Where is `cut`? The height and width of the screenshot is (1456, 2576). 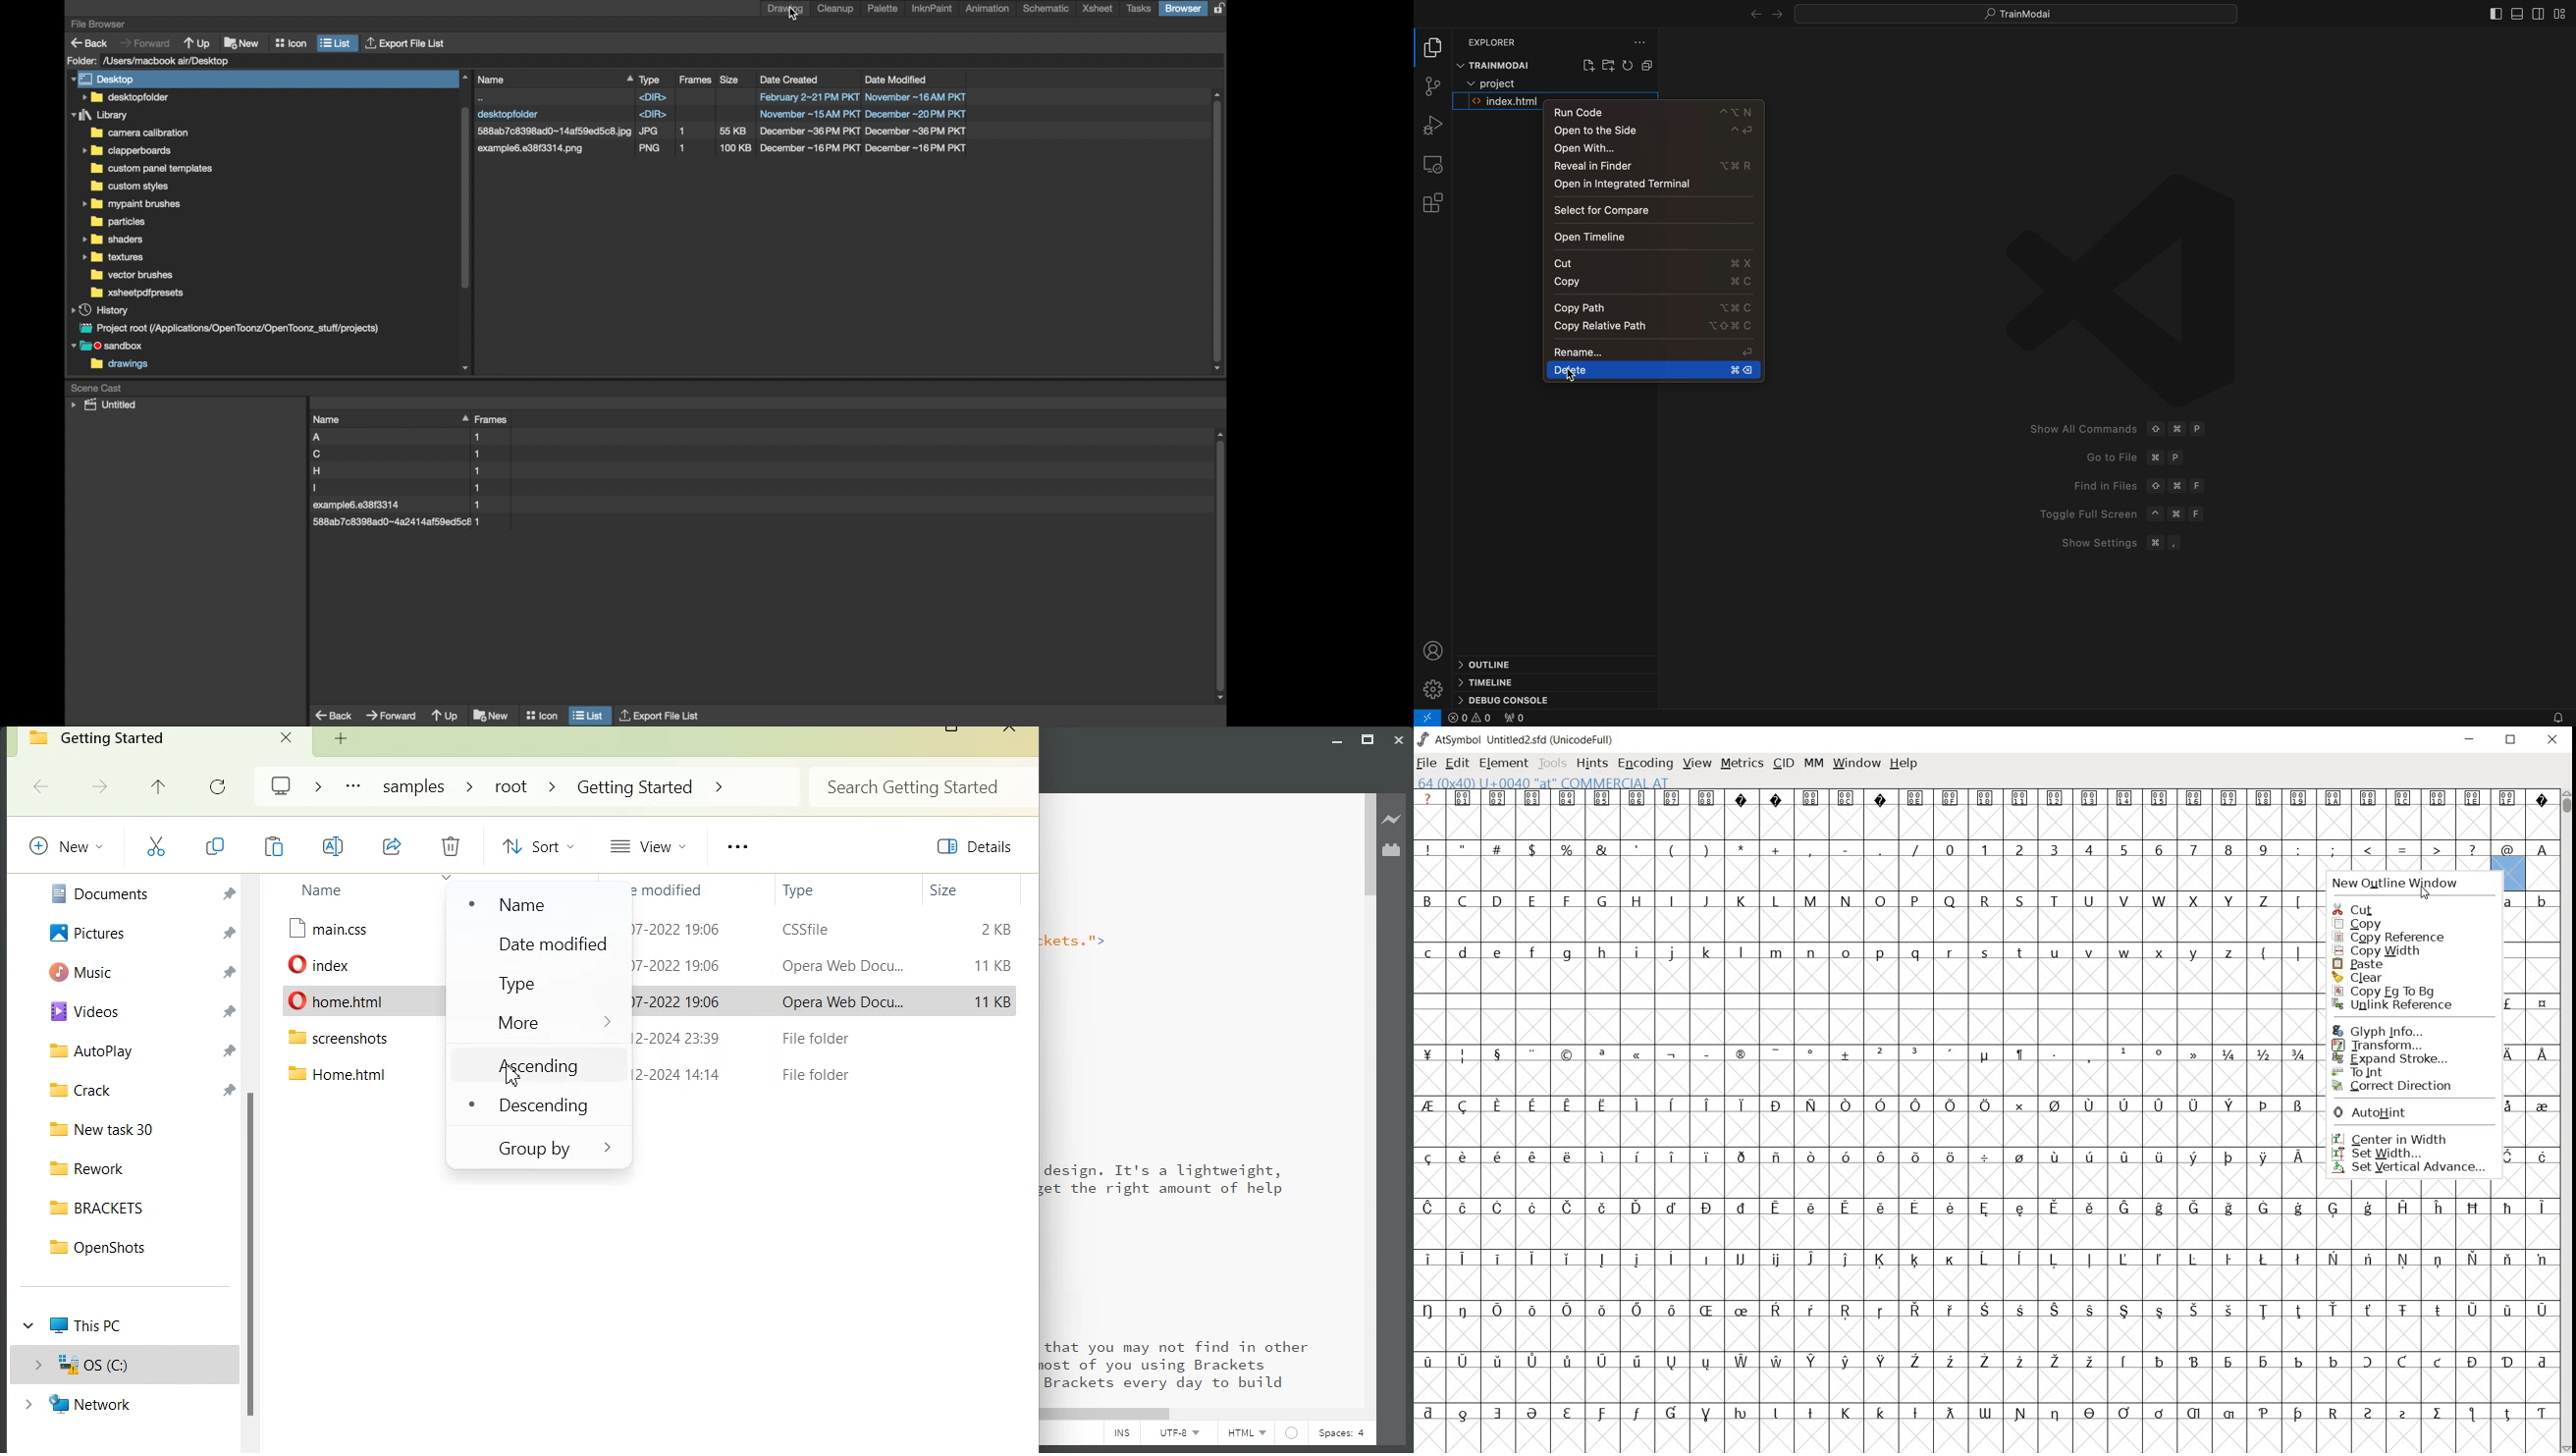
cut is located at coordinates (1570, 262).